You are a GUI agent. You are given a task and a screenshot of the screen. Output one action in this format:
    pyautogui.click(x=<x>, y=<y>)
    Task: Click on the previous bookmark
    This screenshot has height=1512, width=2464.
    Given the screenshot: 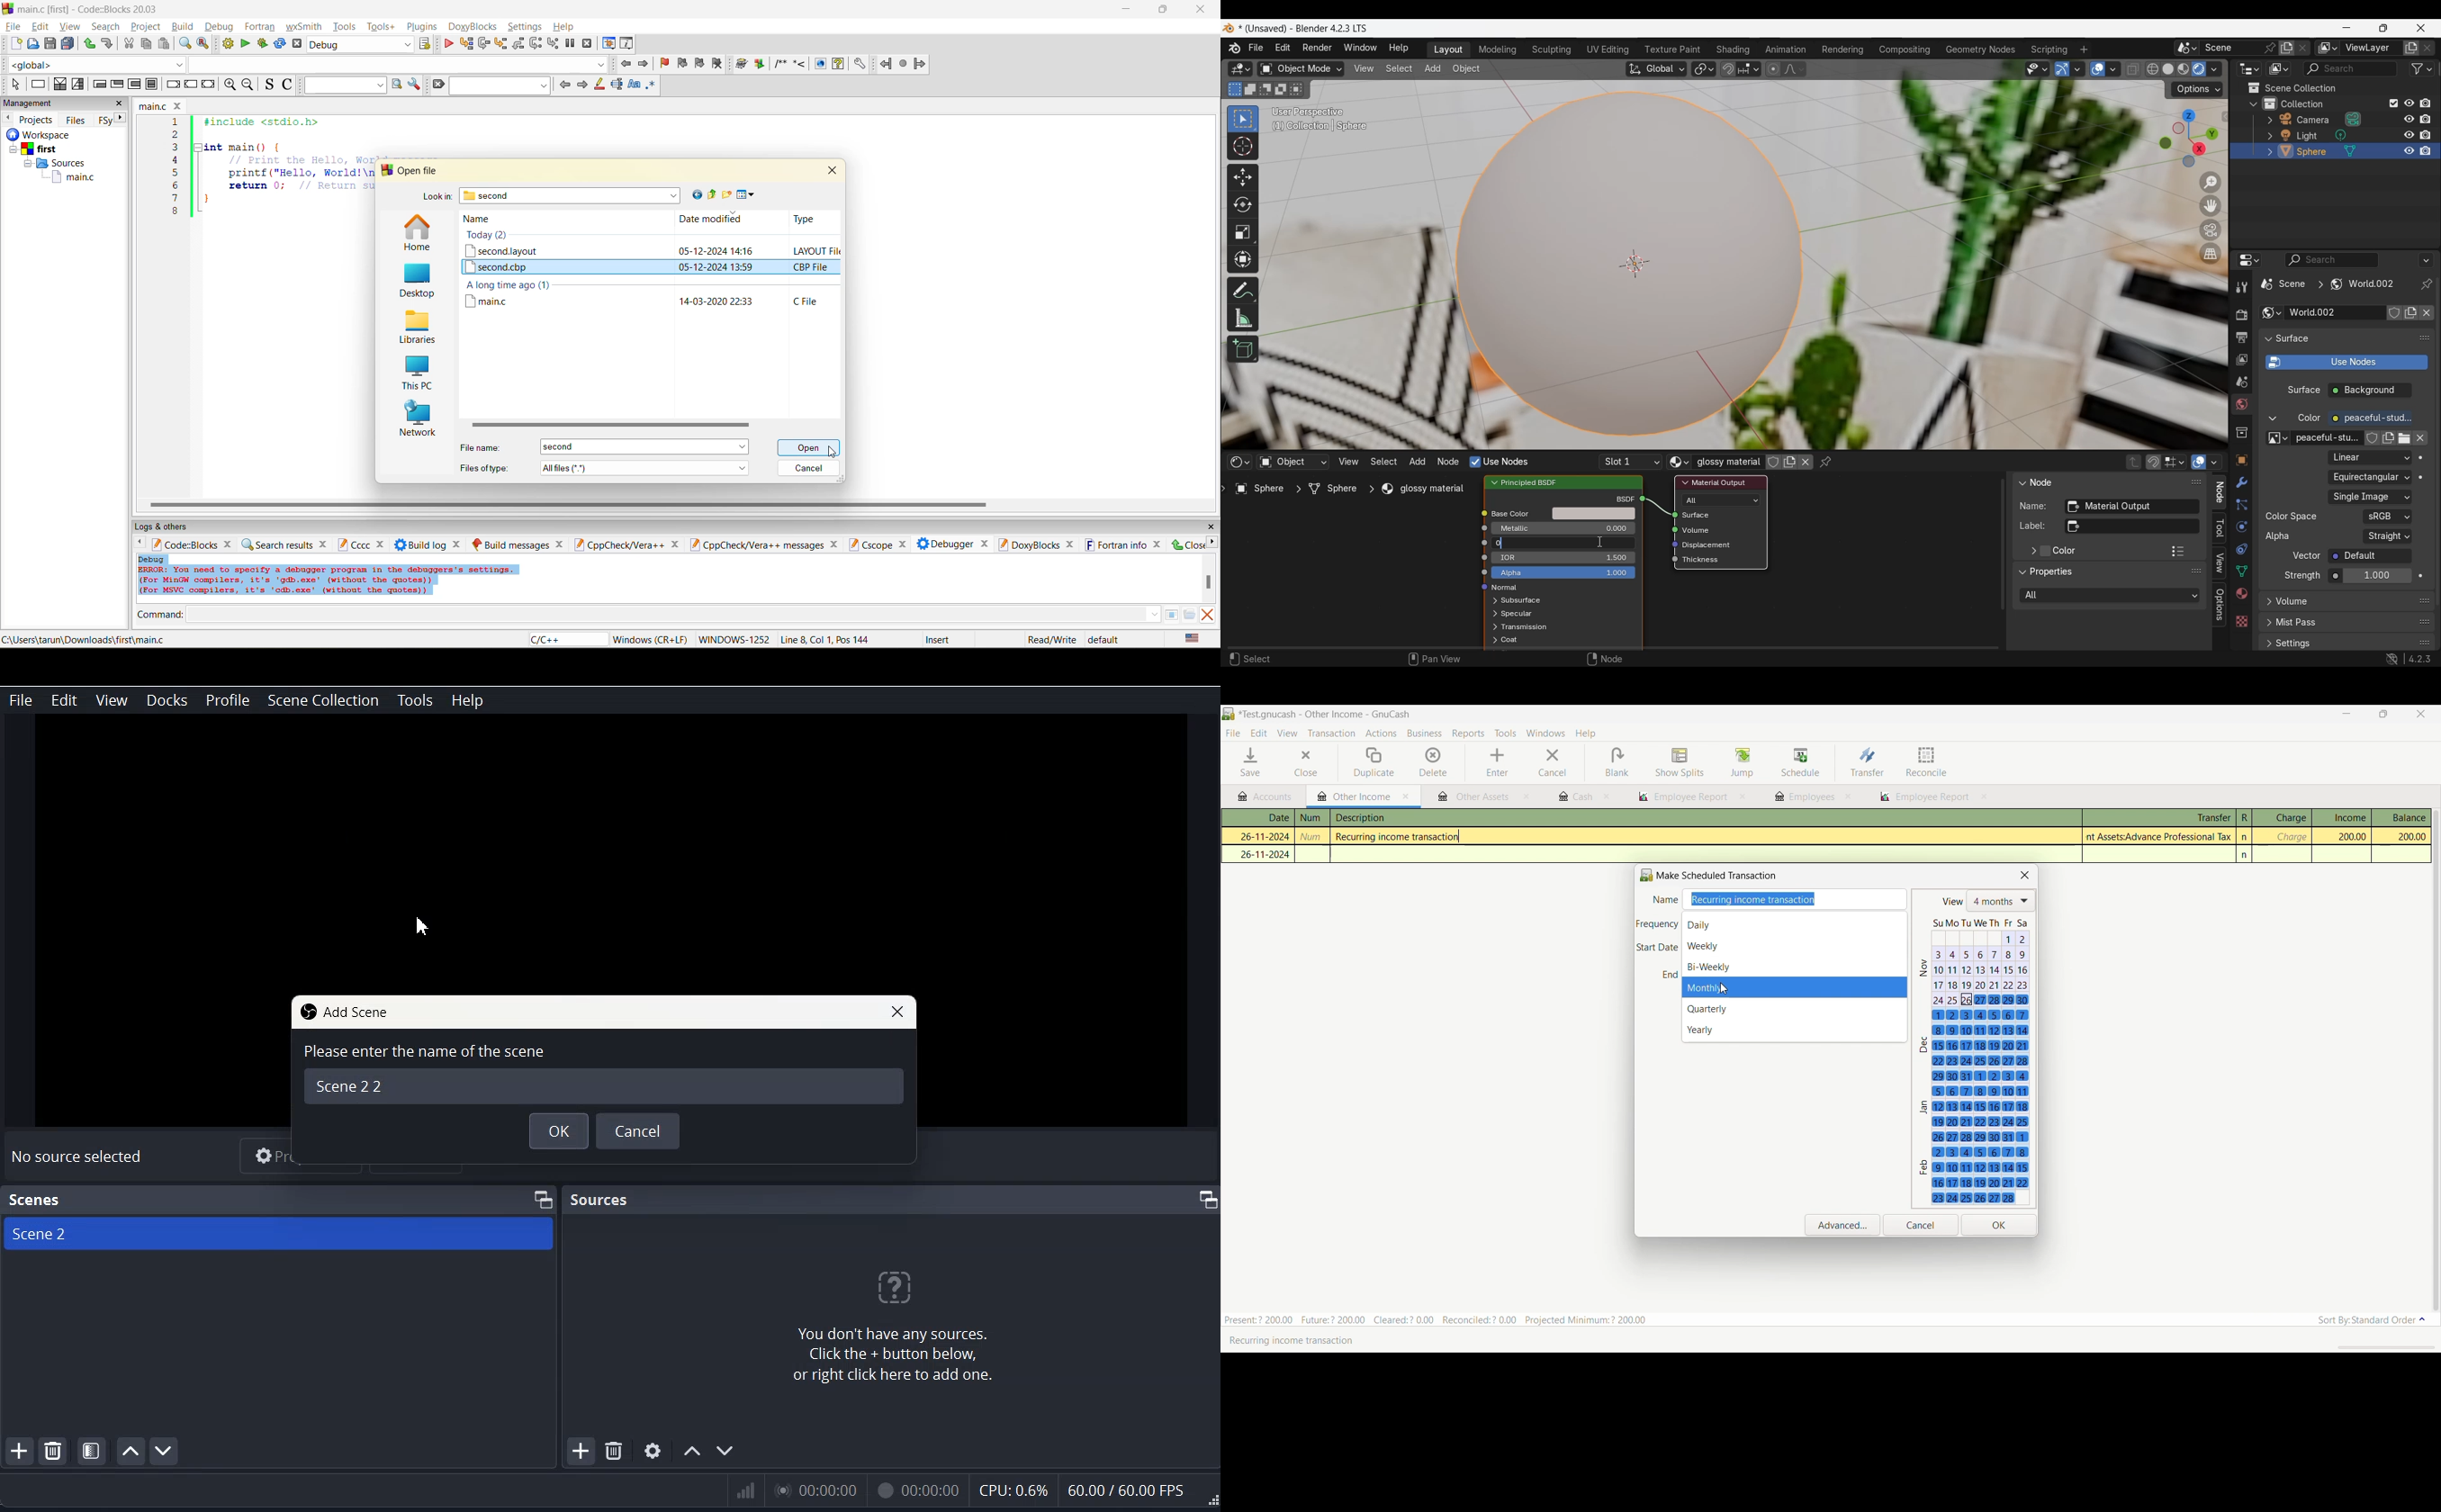 What is the action you would take?
    pyautogui.click(x=682, y=63)
    